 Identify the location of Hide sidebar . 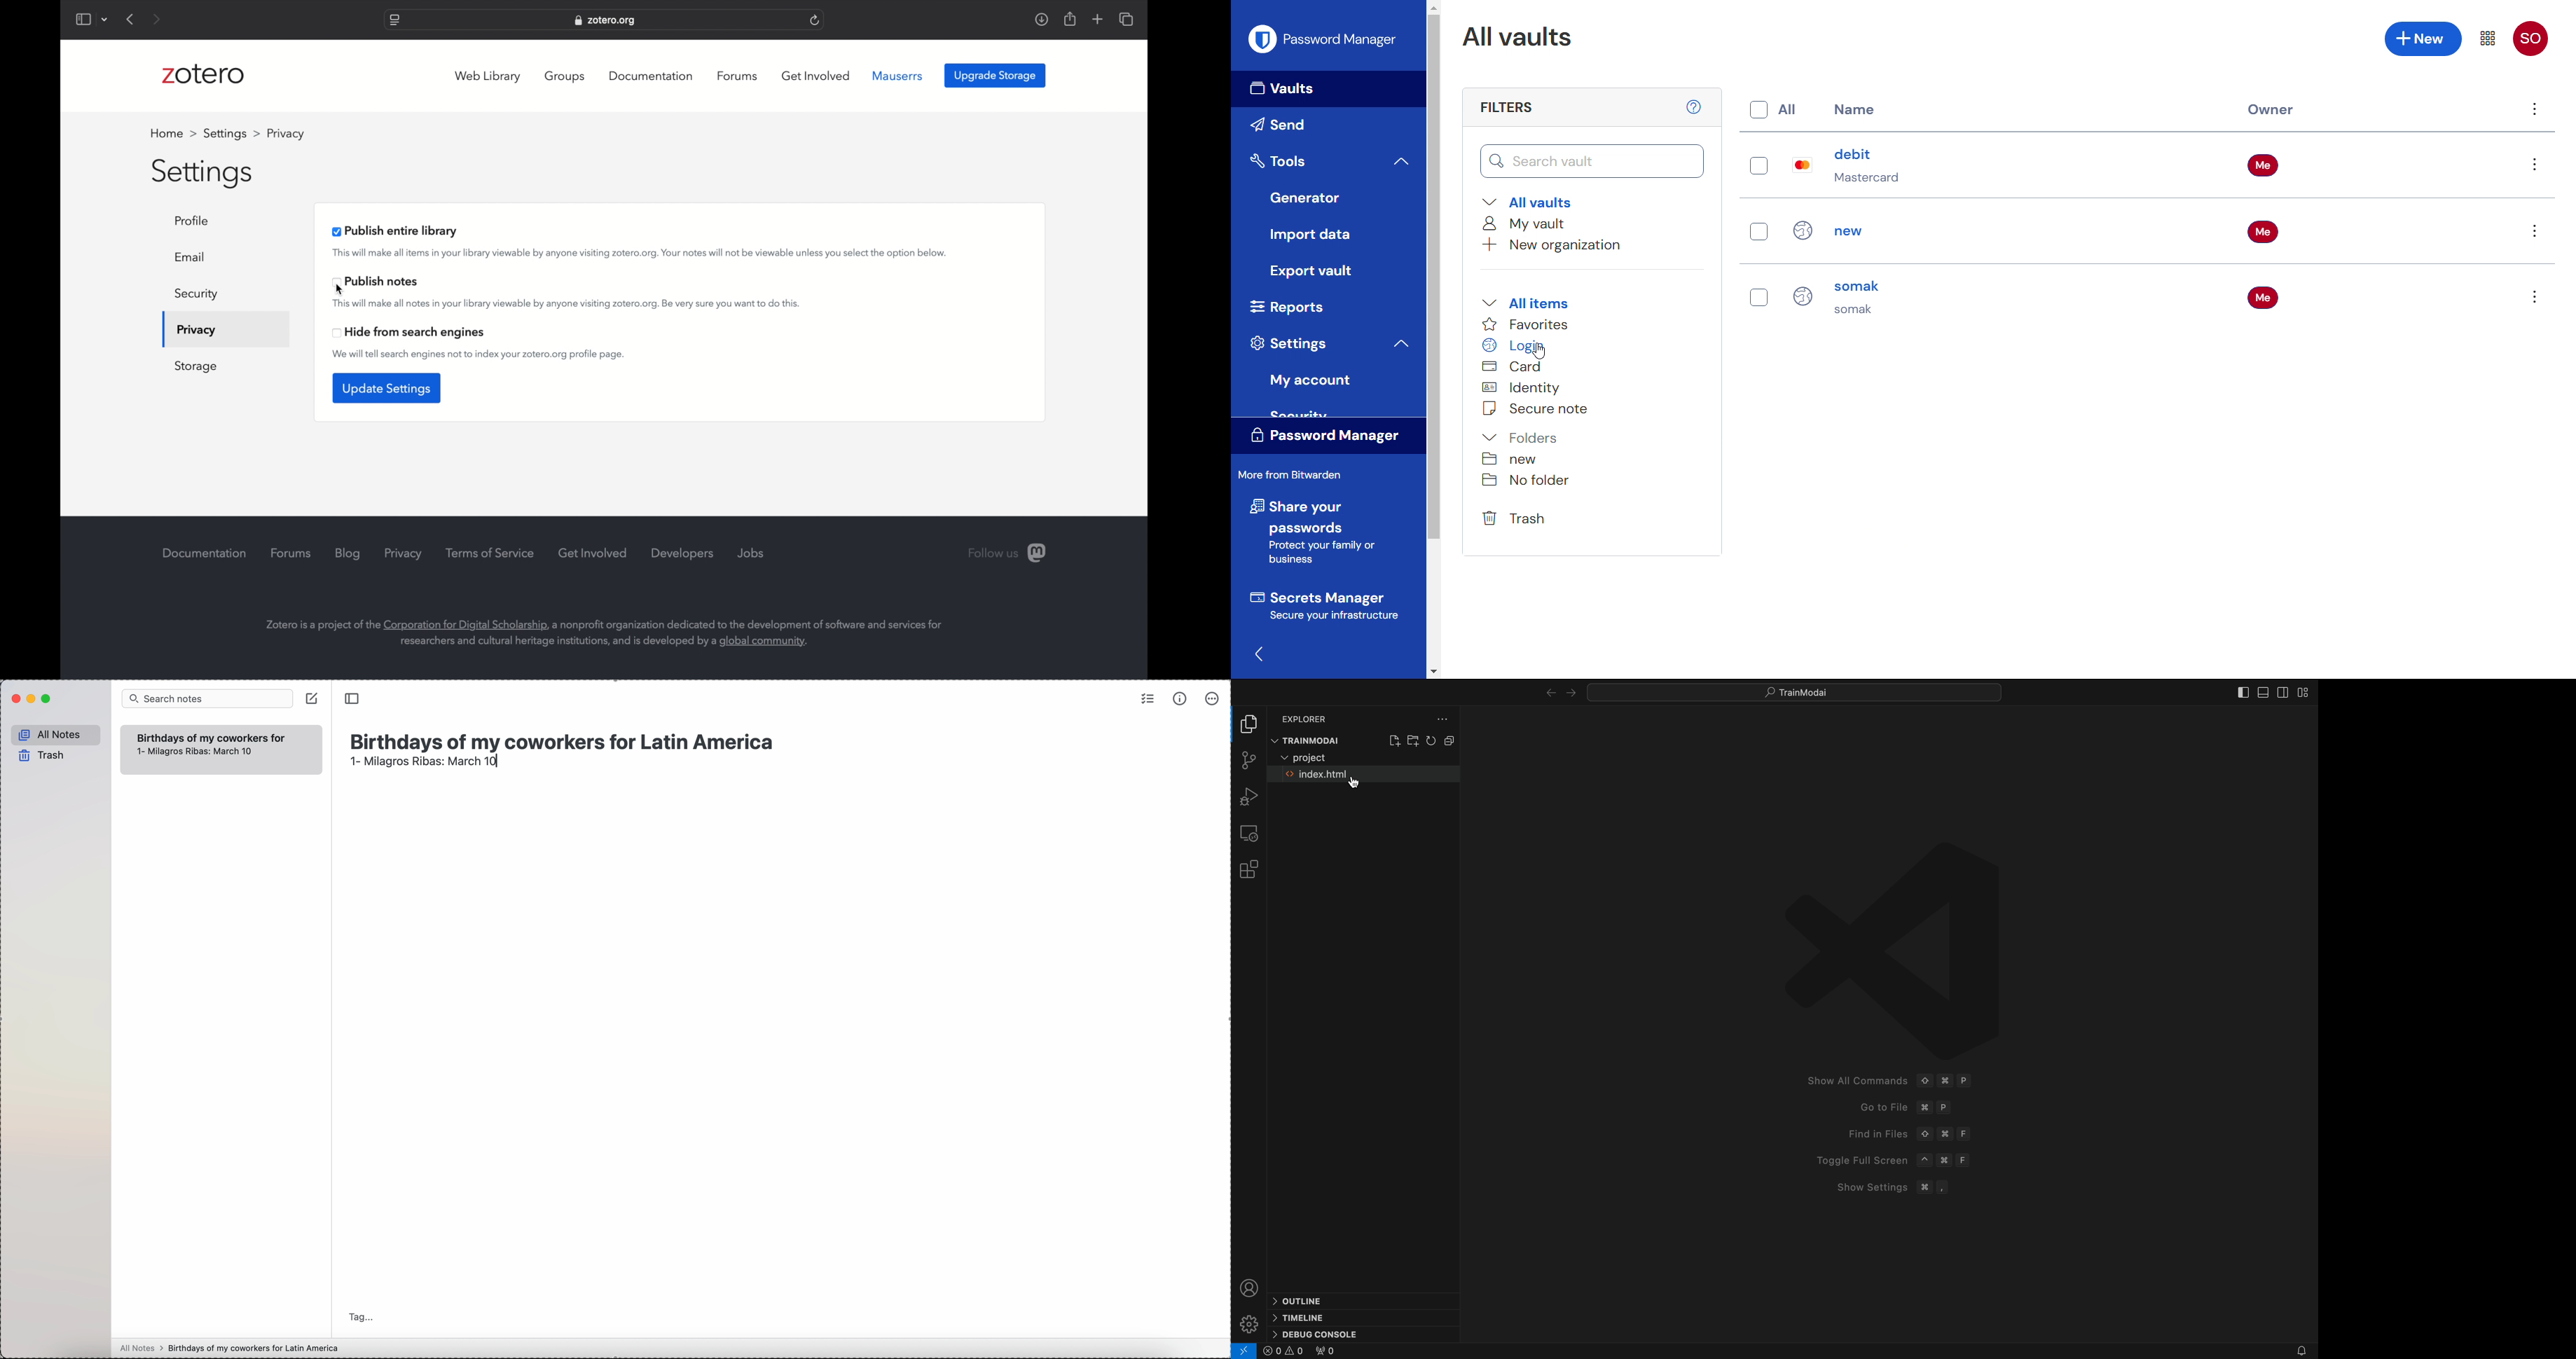
(1263, 656).